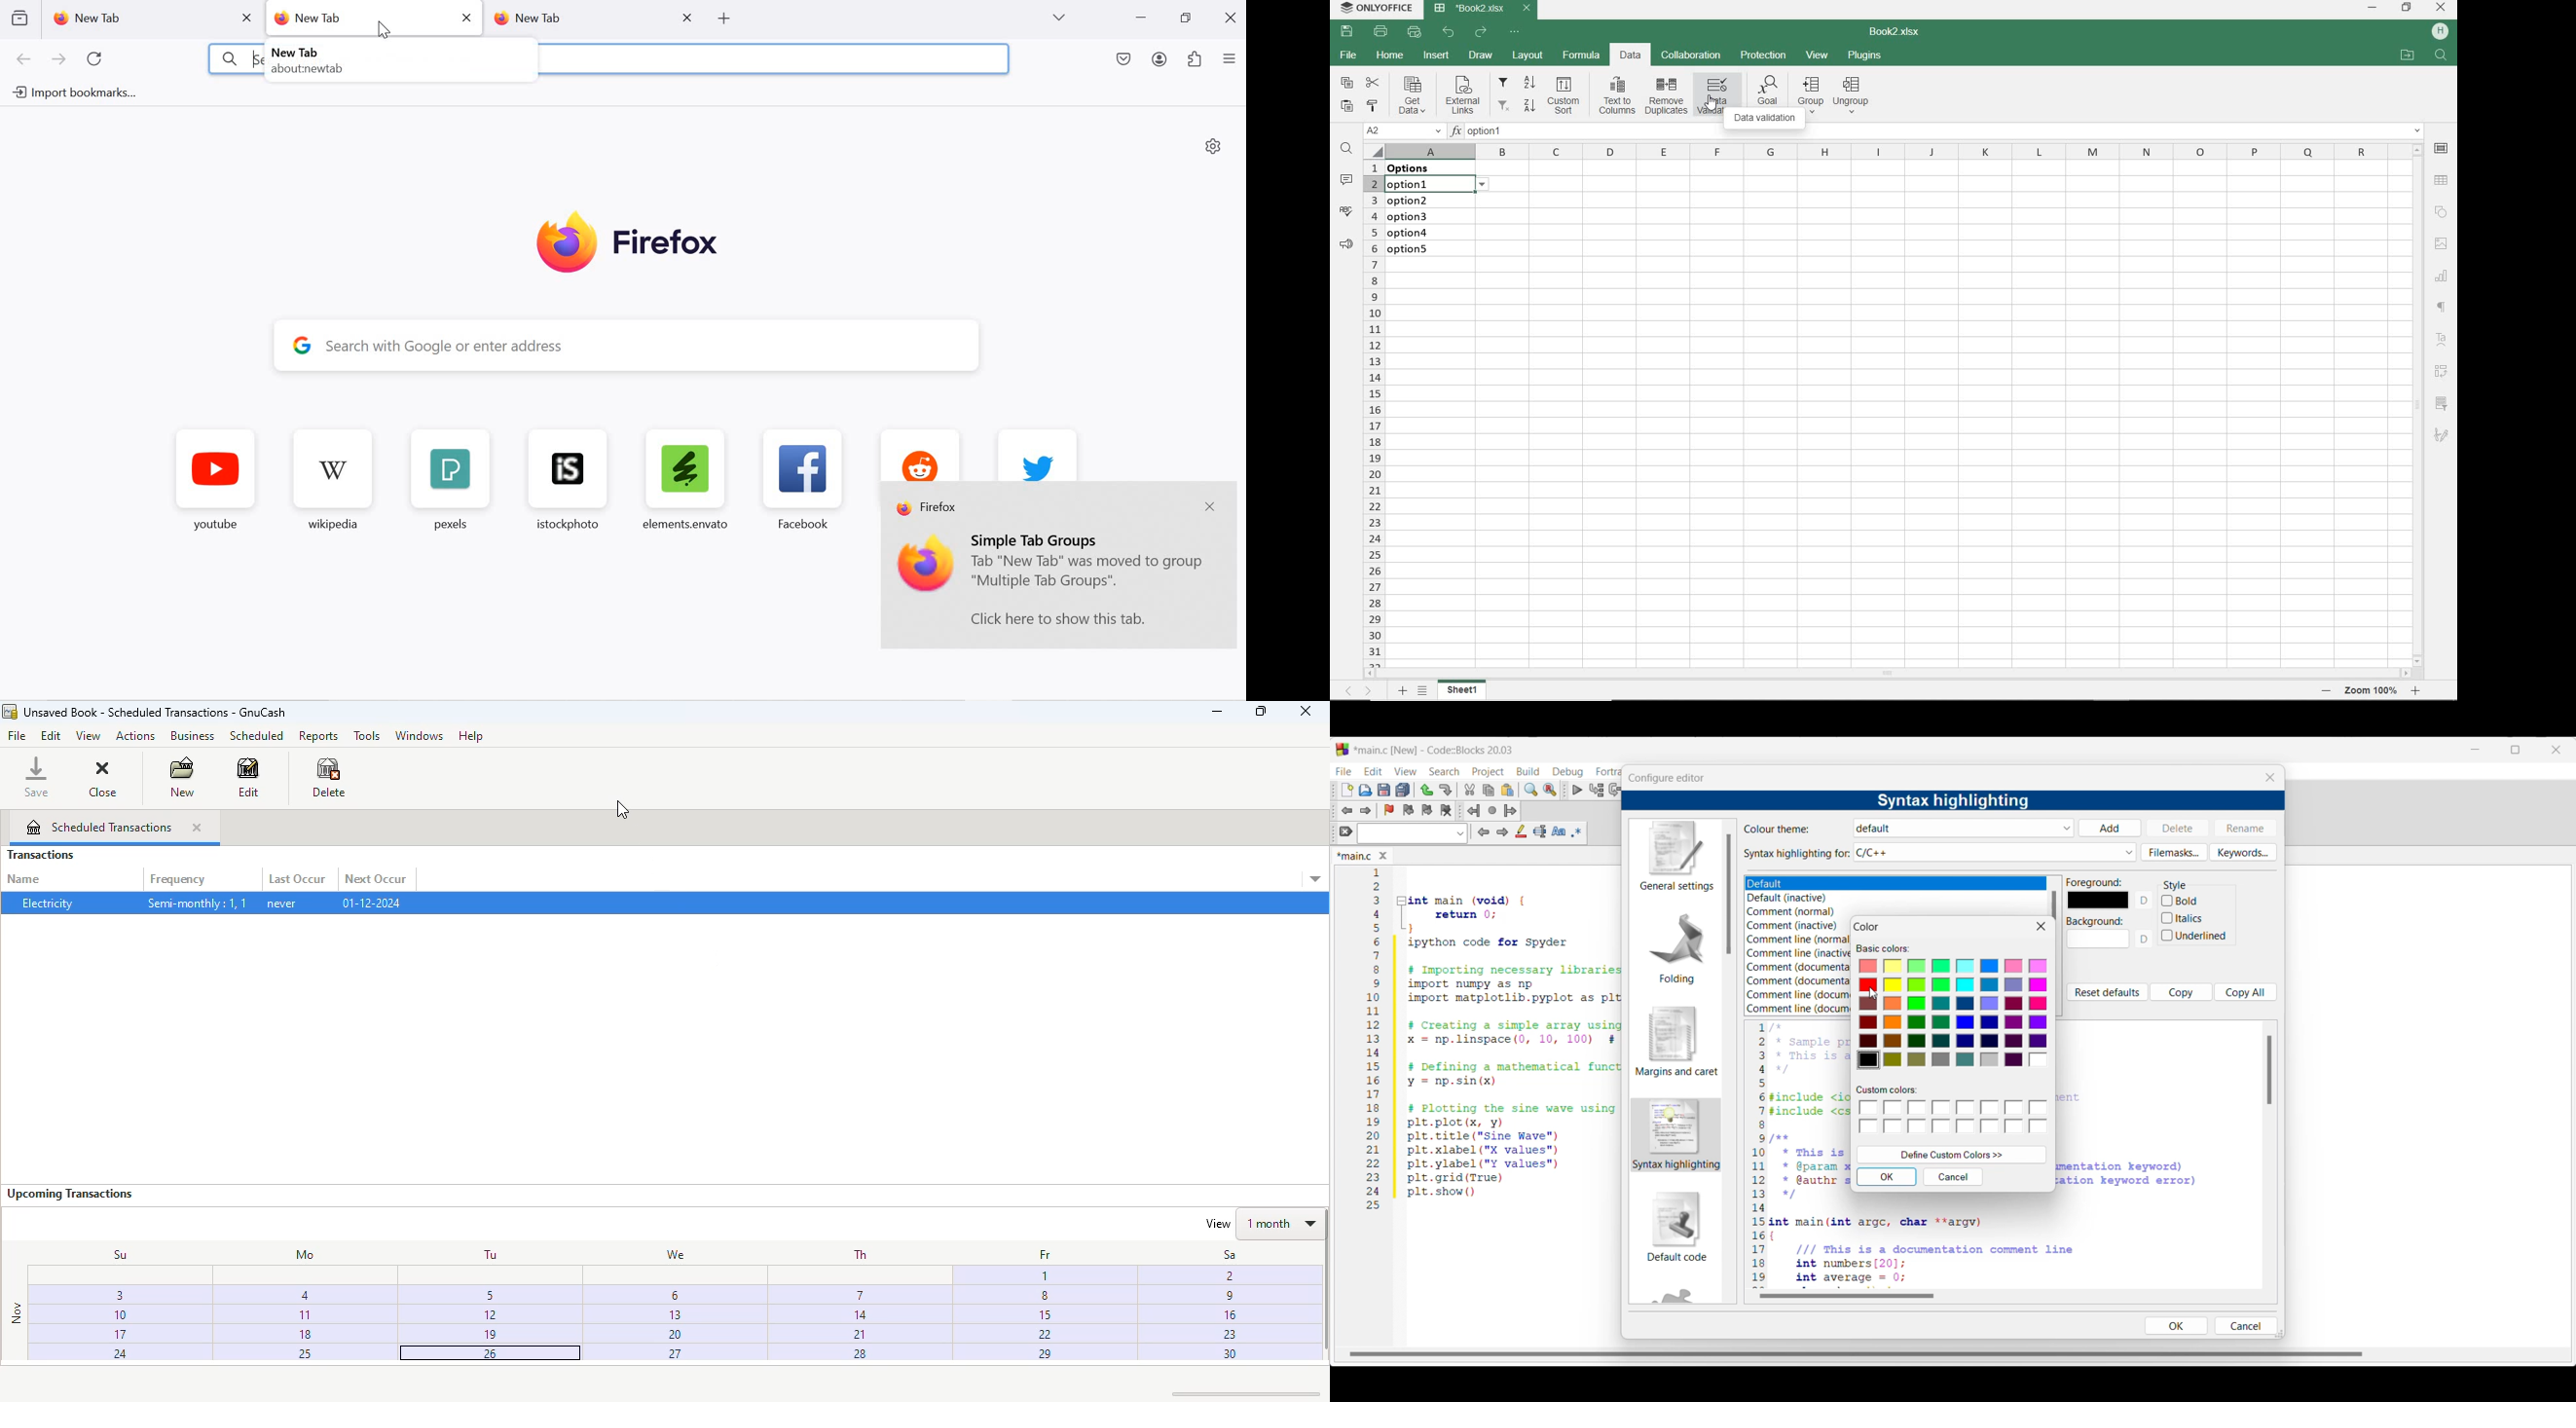 The width and height of the screenshot is (2576, 1428). What do you see at coordinates (1347, 180) in the screenshot?
I see `COMMENTS` at bounding box center [1347, 180].